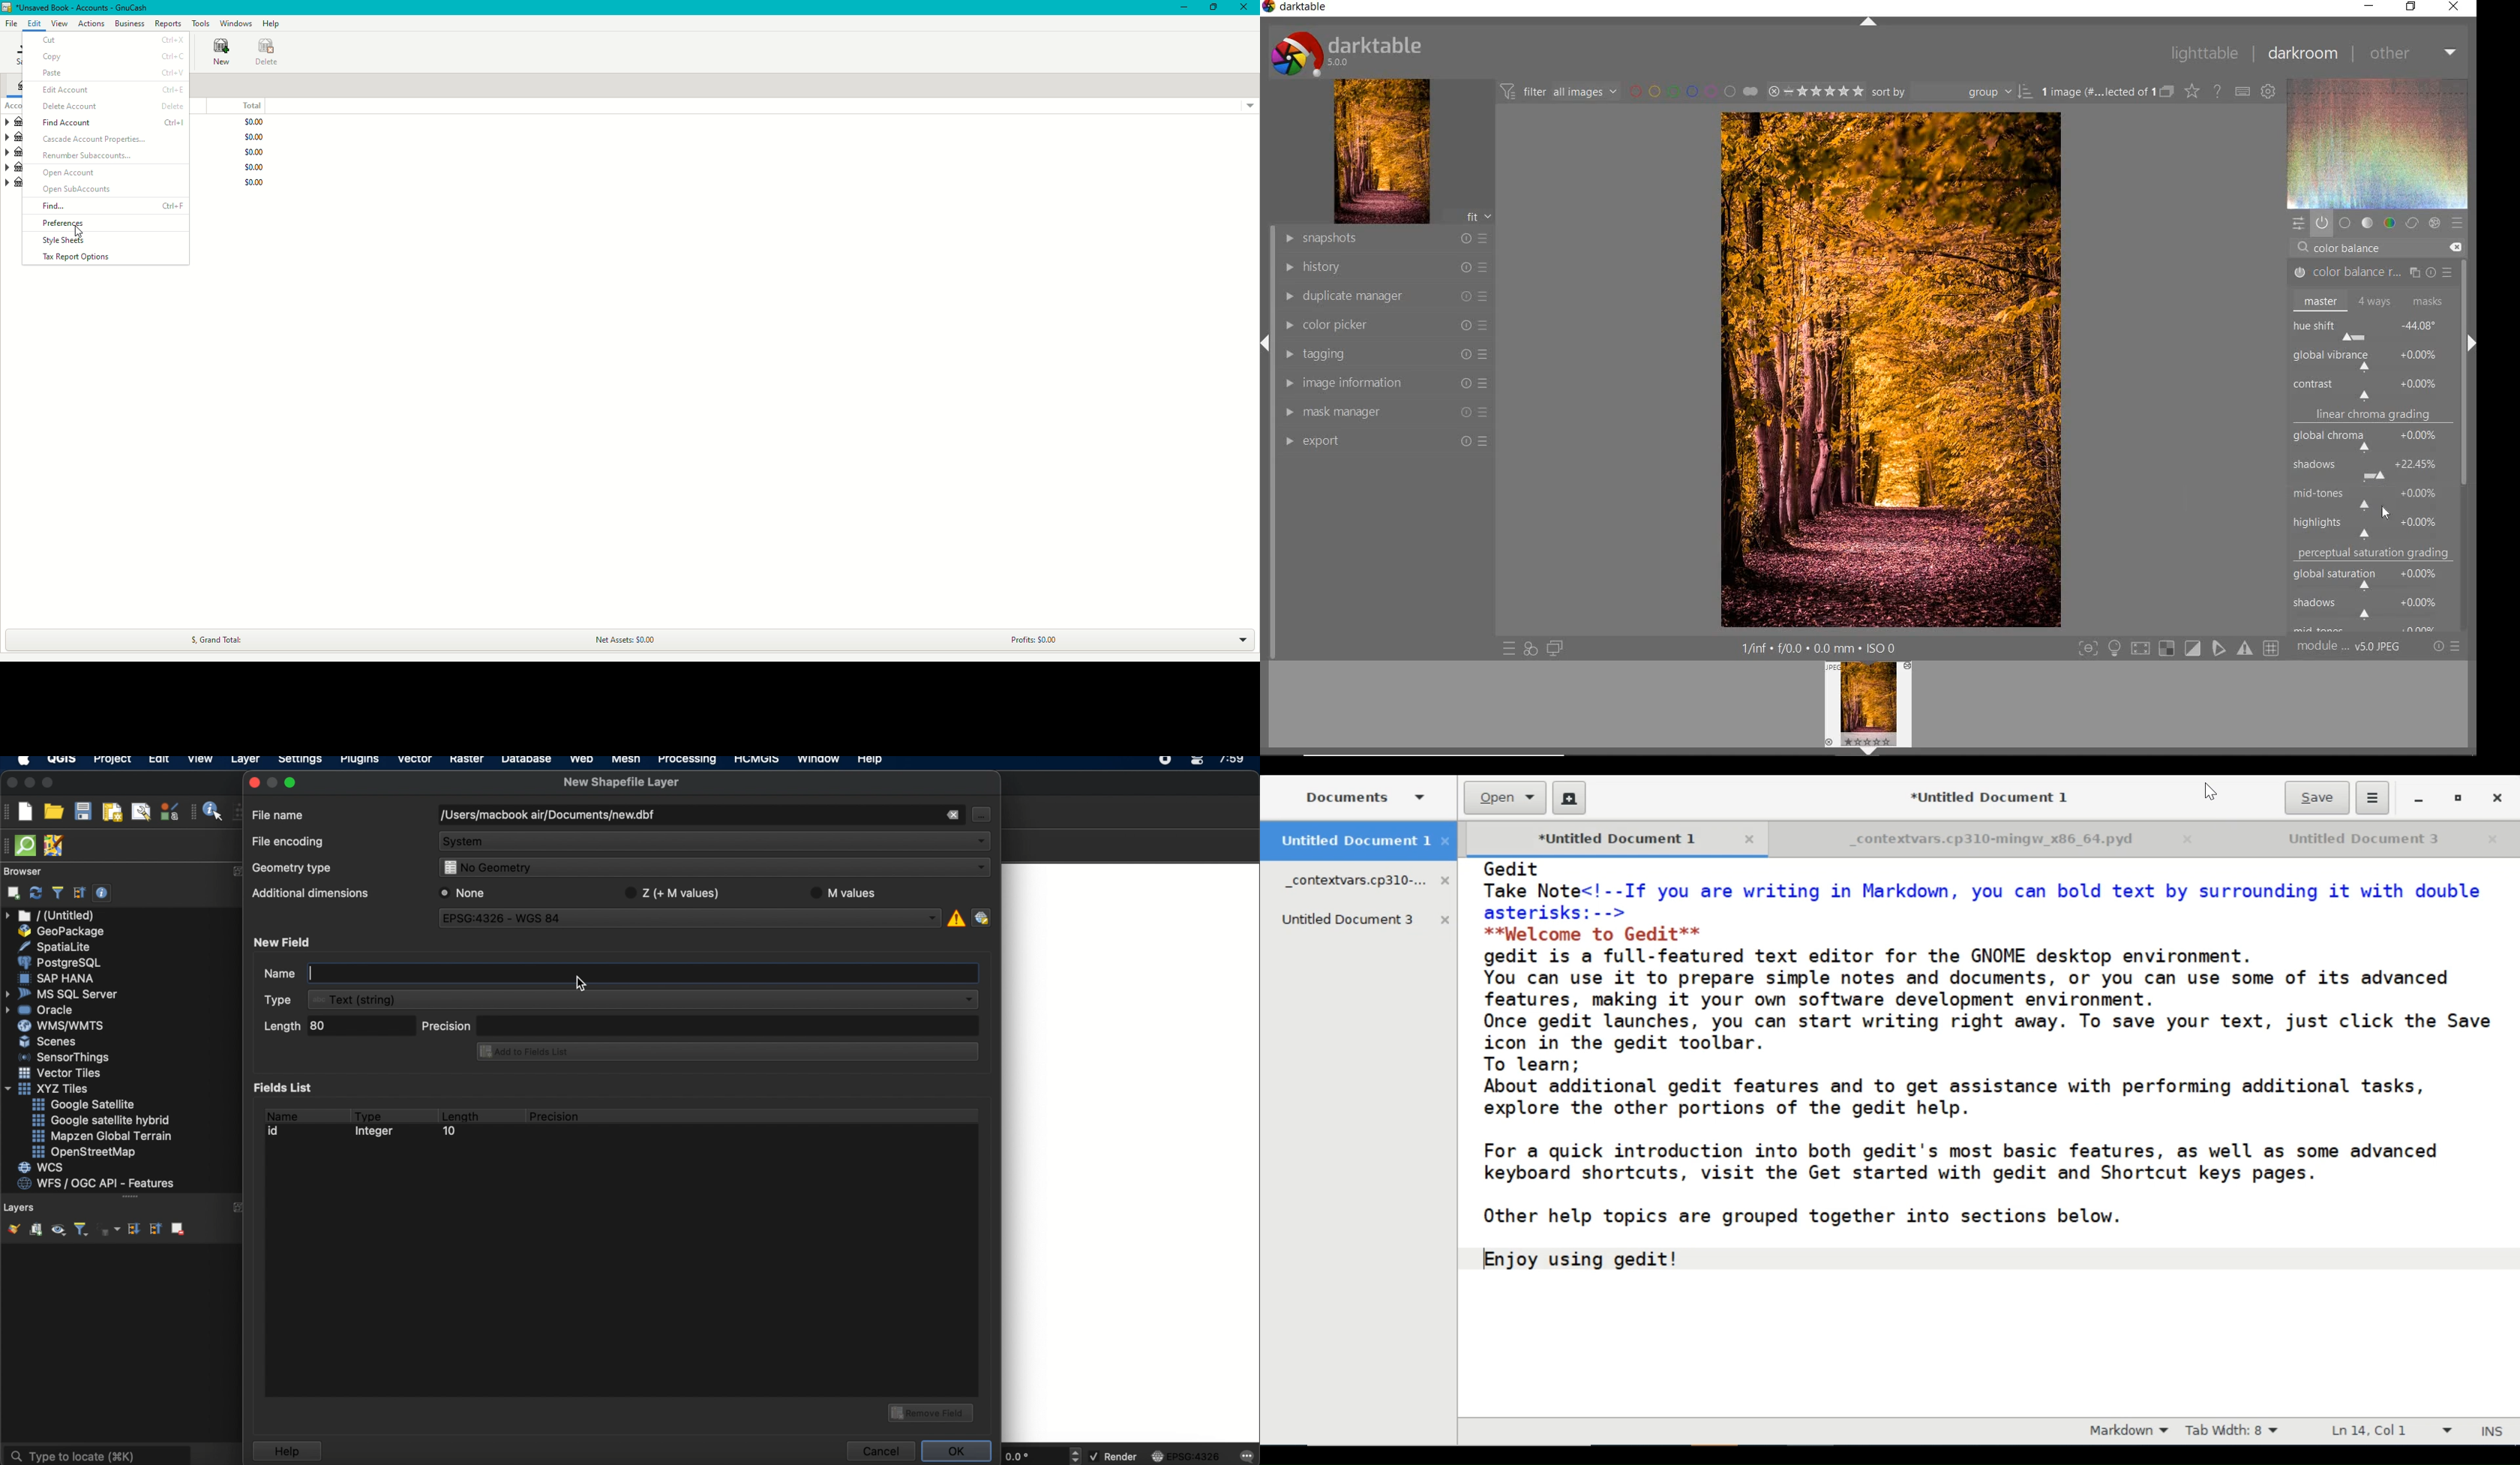  I want to click on integer, so click(377, 1133).